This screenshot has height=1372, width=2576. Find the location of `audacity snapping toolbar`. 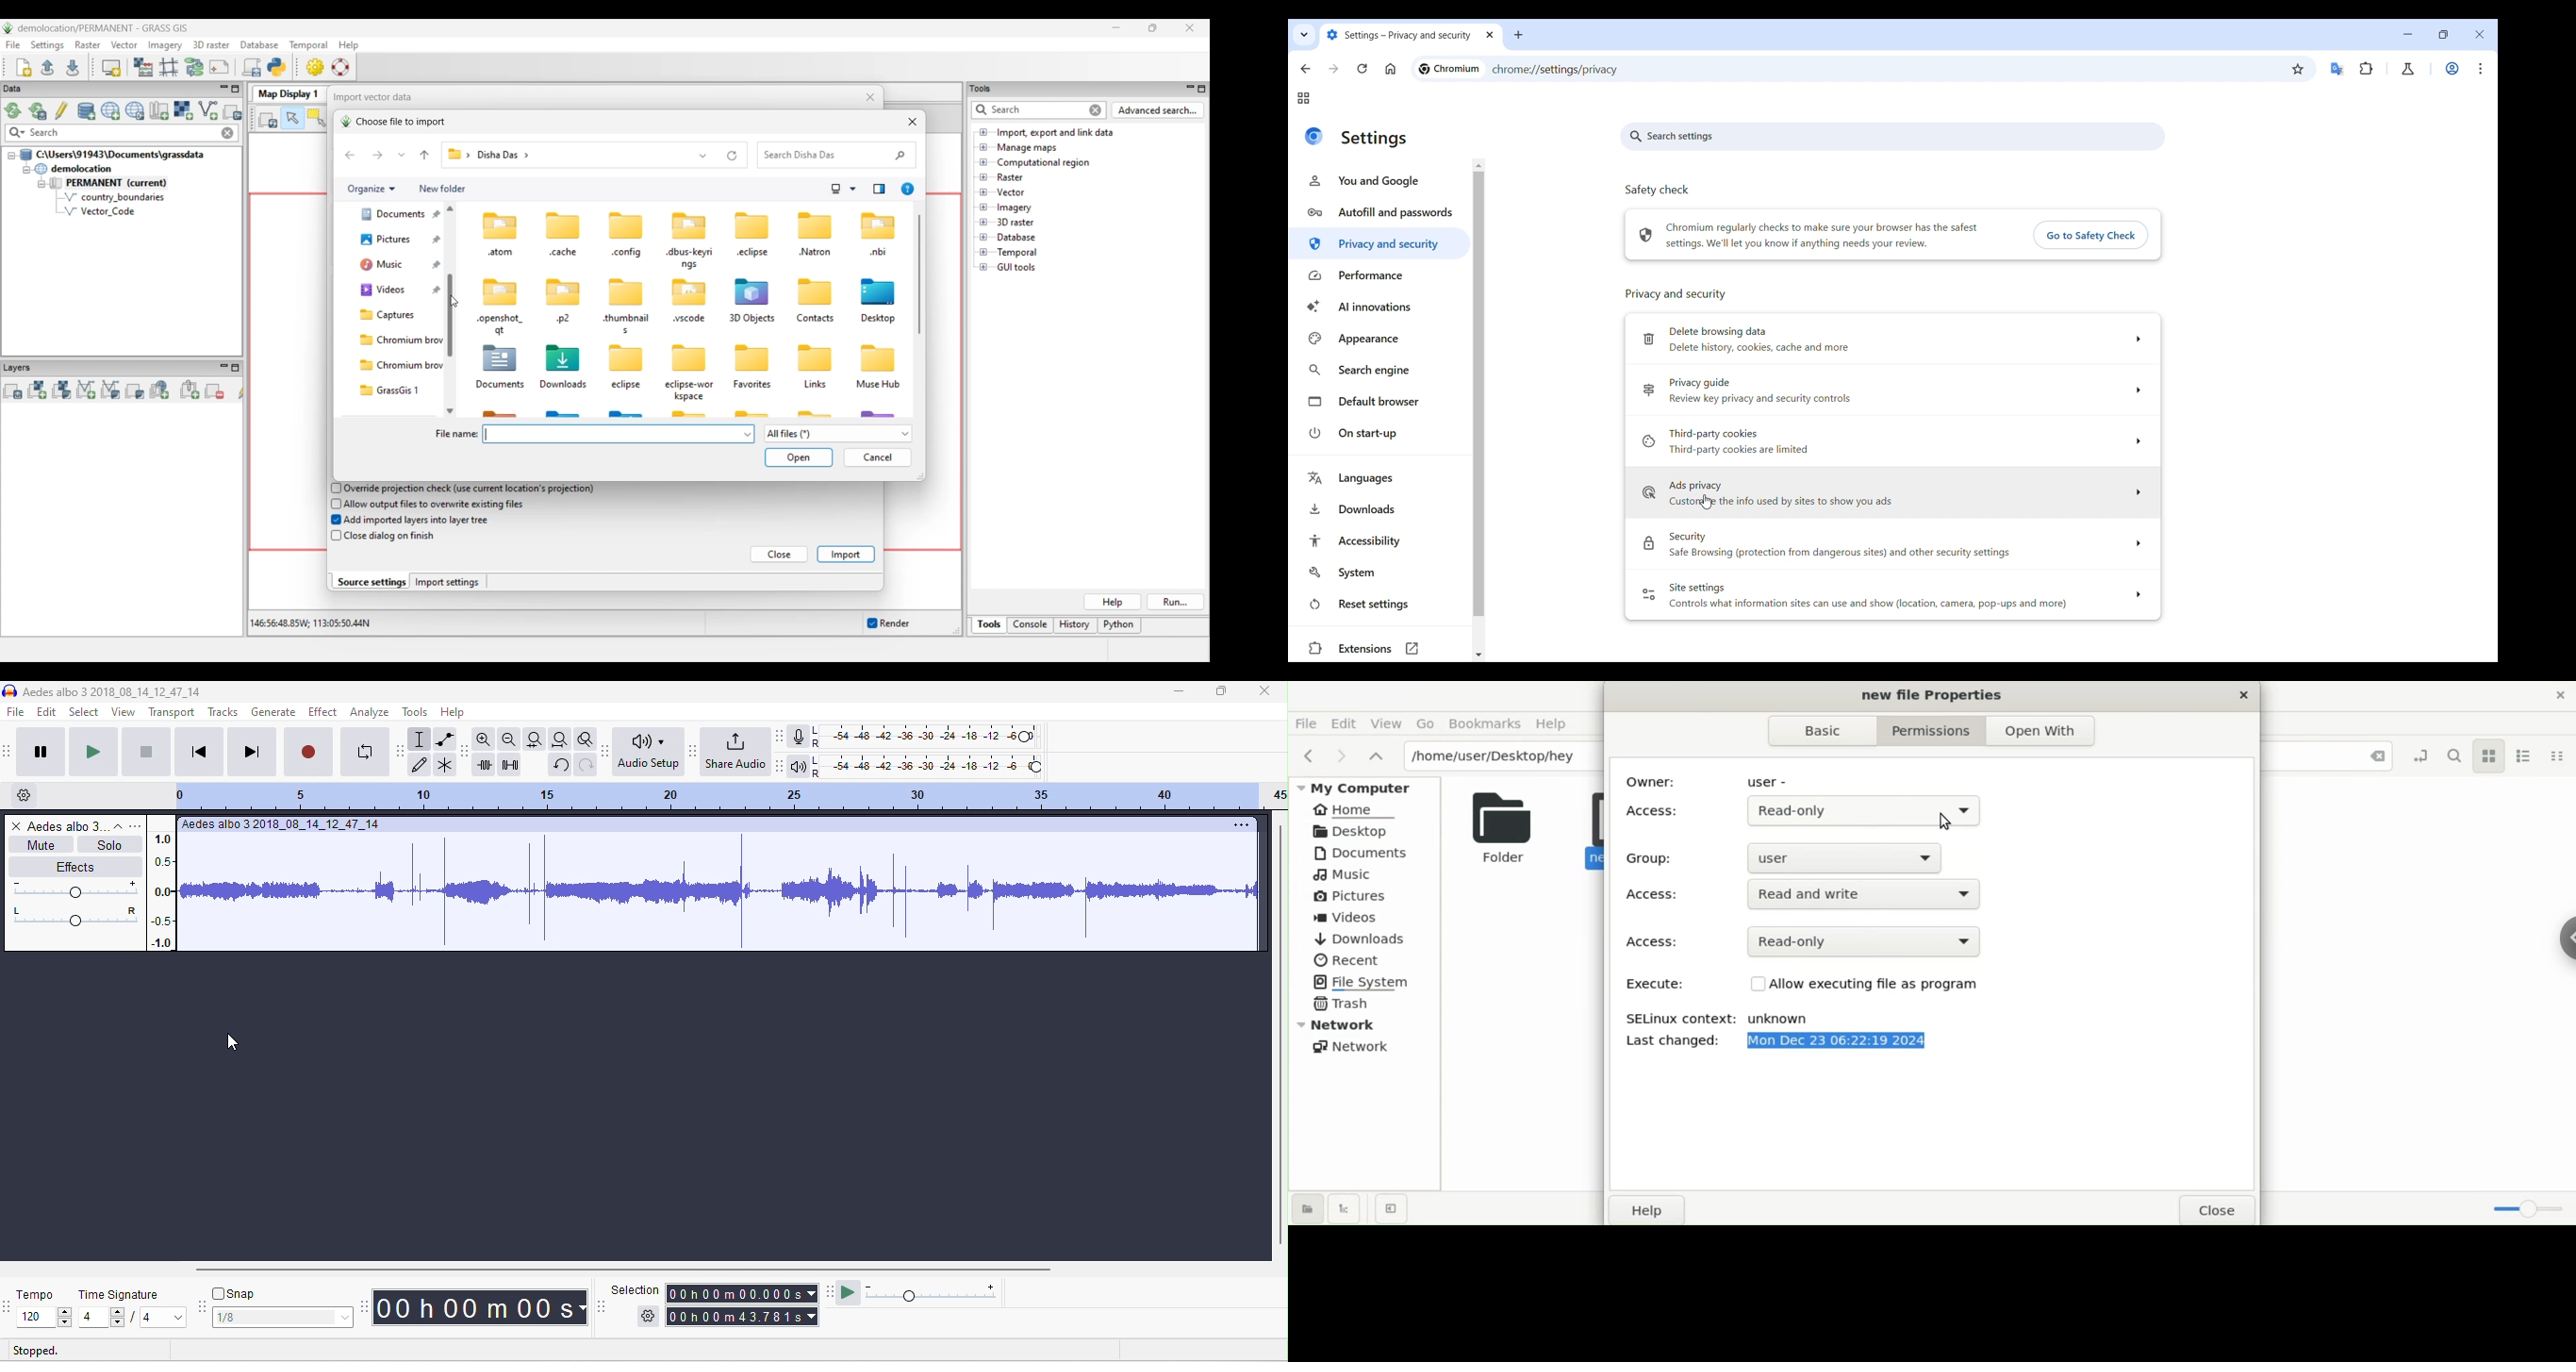

audacity snapping toolbar is located at coordinates (203, 1306).